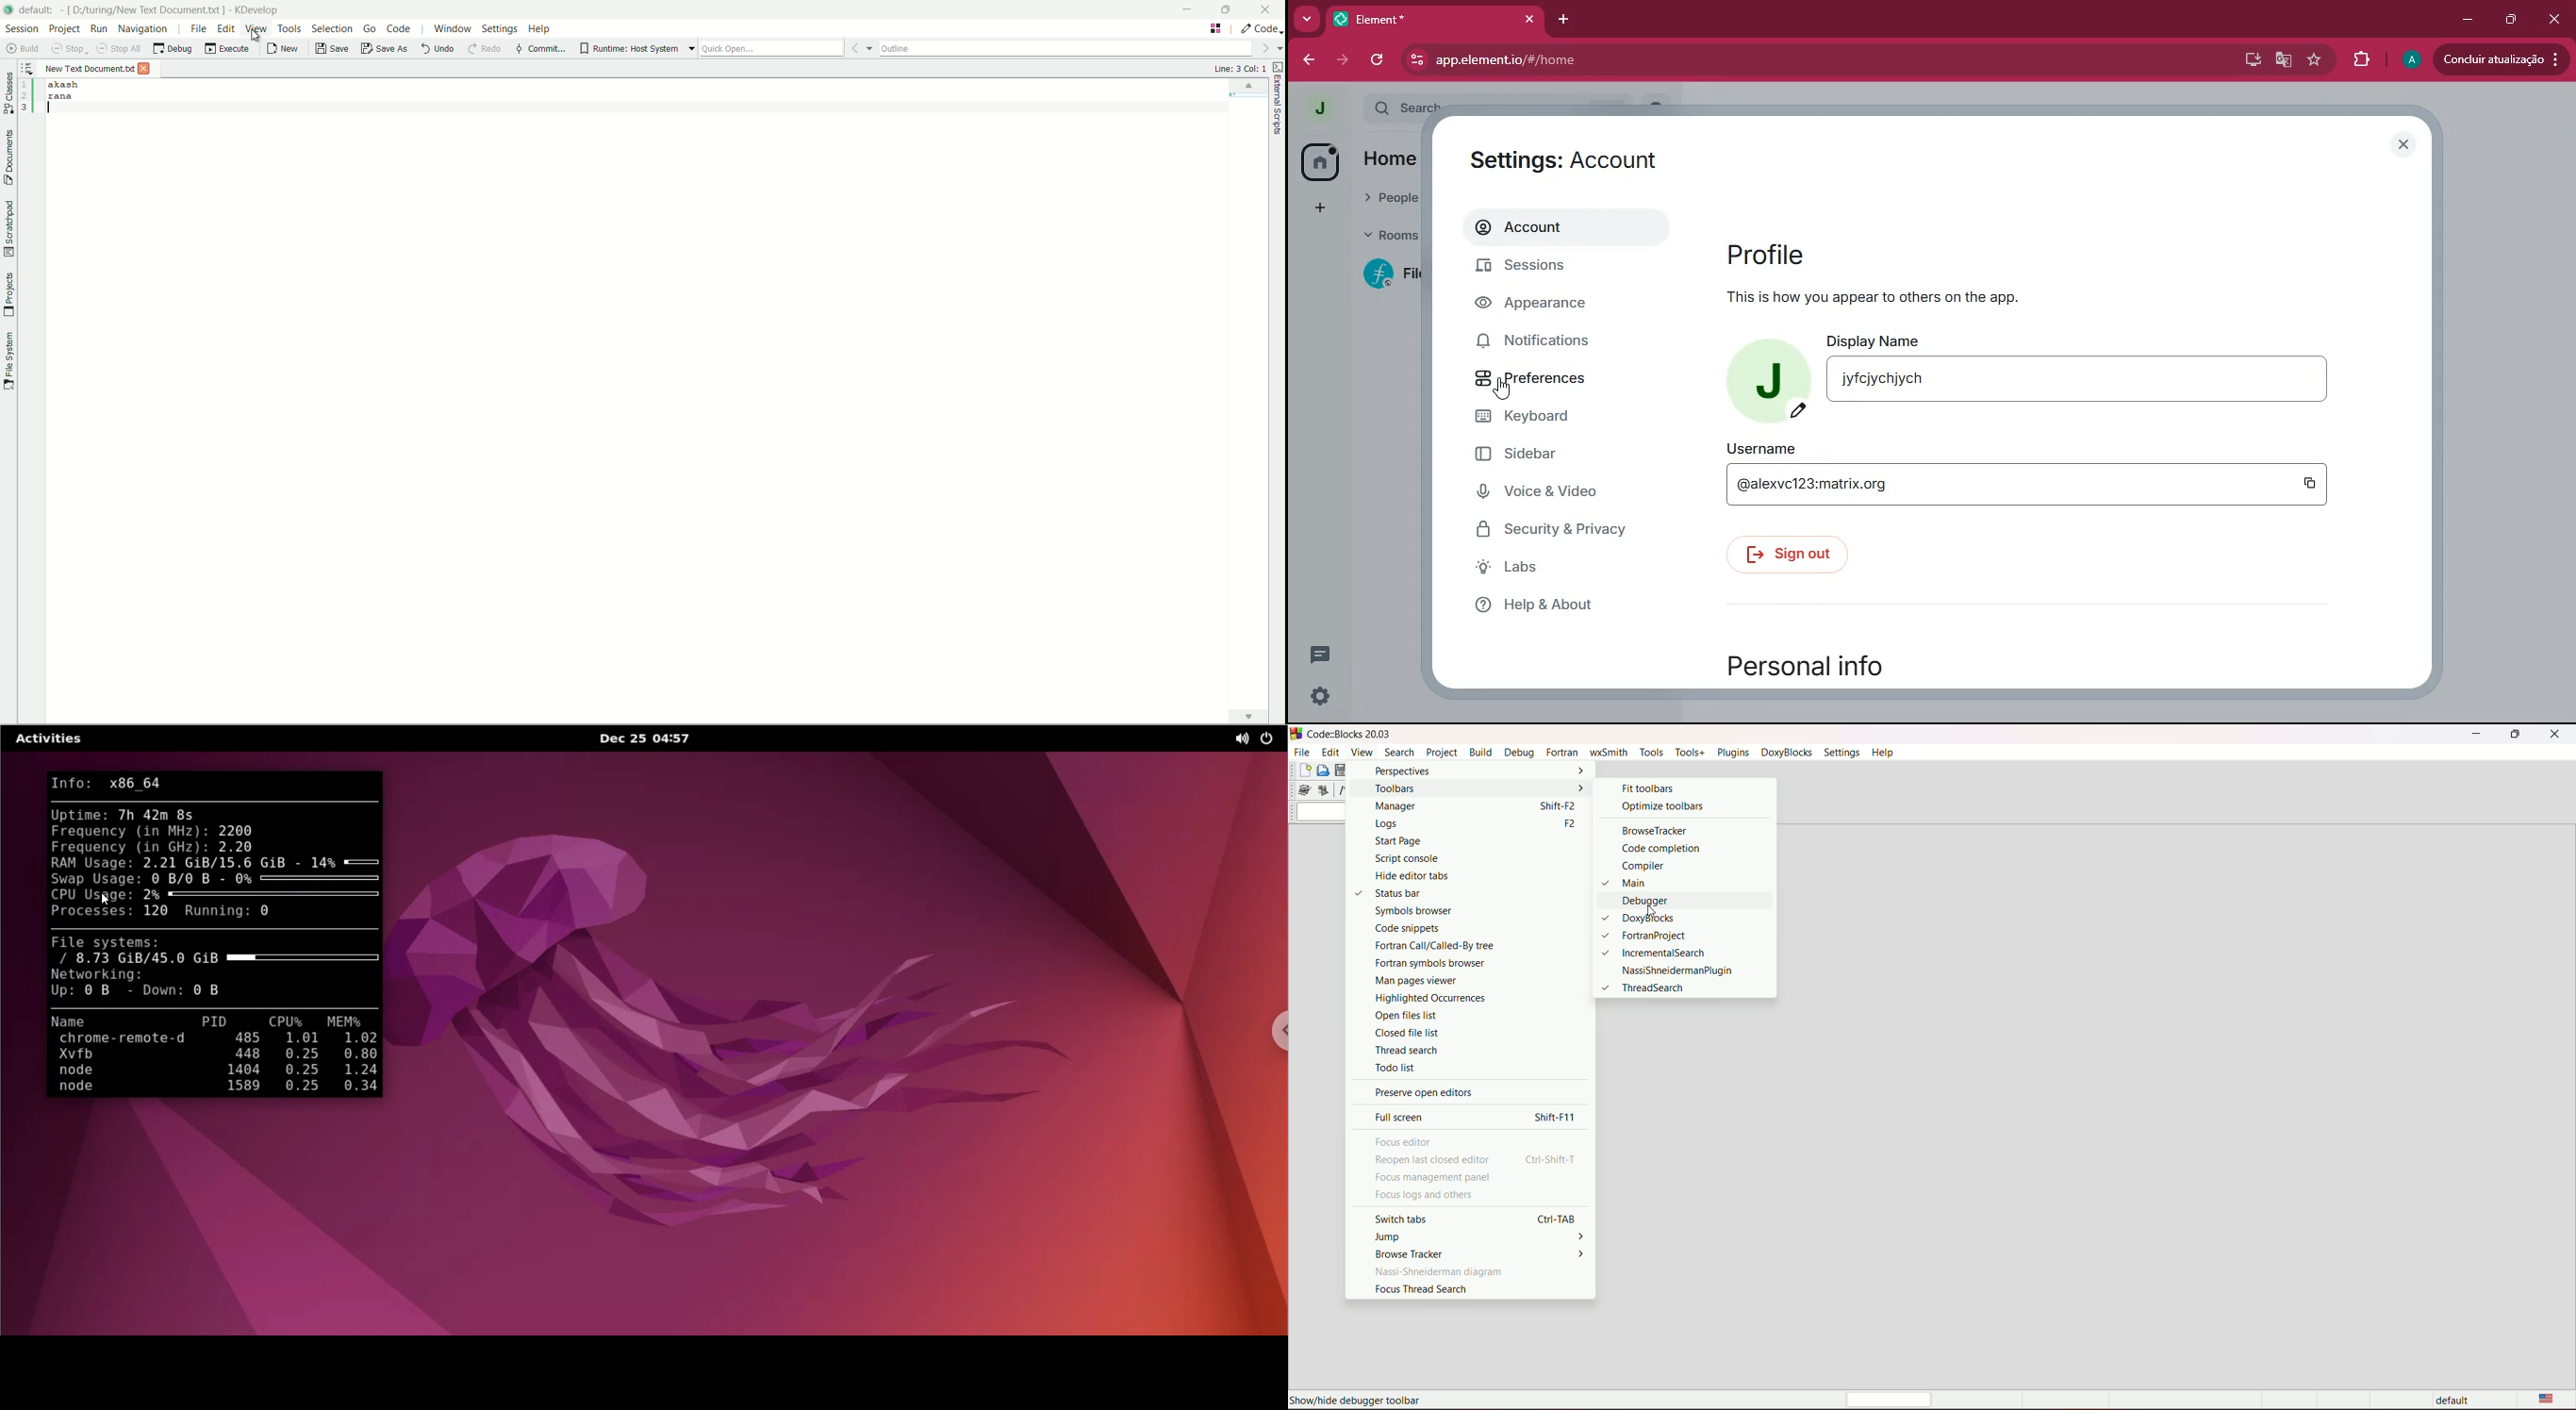 The width and height of the screenshot is (2576, 1428). I want to click on edit, so click(1330, 751).